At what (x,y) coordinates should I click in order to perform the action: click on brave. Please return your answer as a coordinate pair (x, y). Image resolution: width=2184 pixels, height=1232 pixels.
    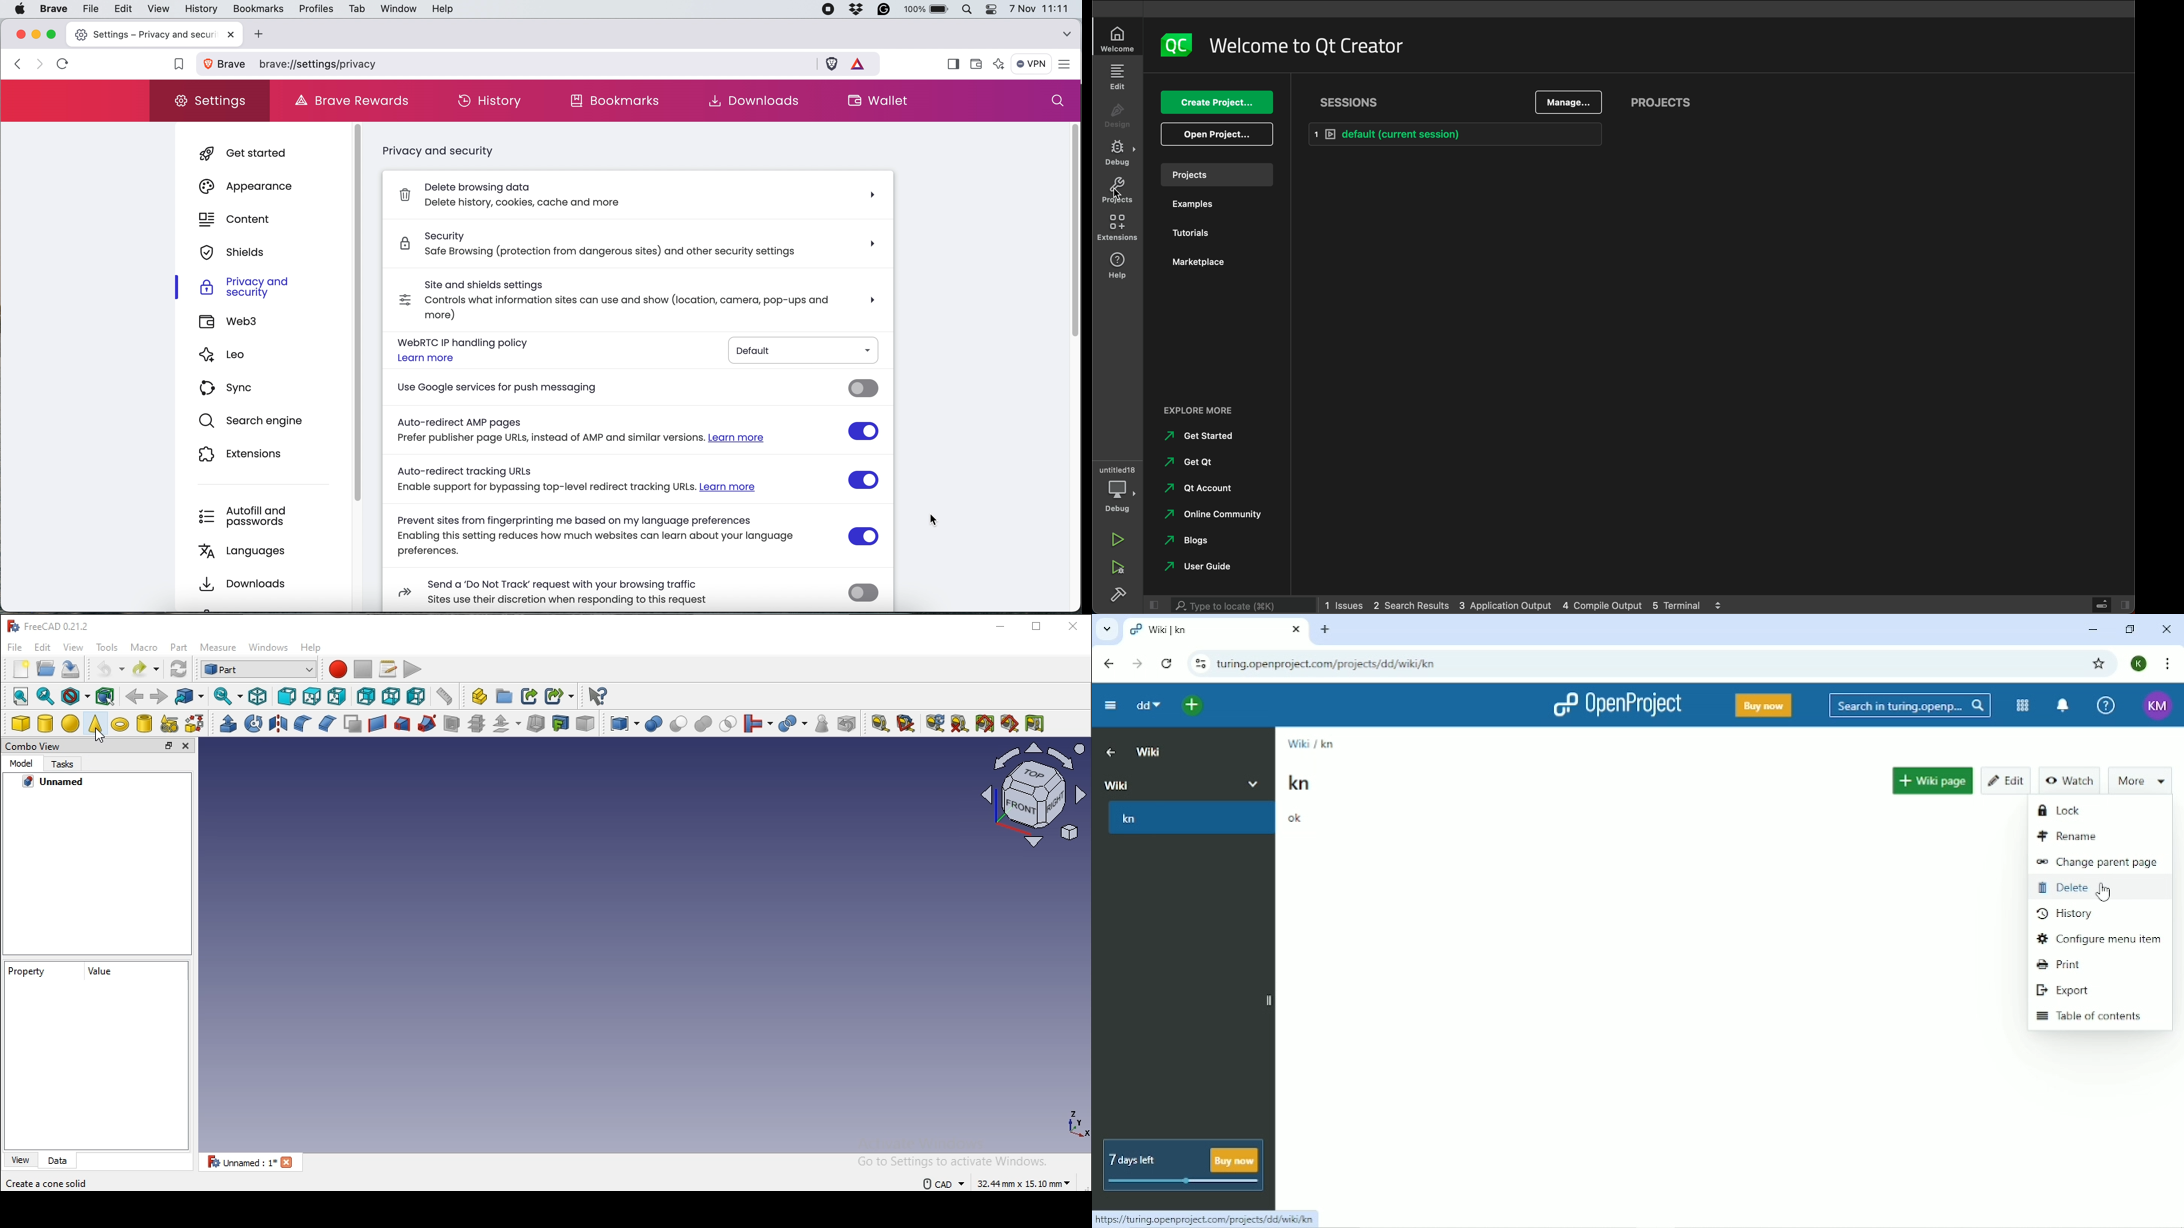
    Looking at the image, I should click on (54, 9).